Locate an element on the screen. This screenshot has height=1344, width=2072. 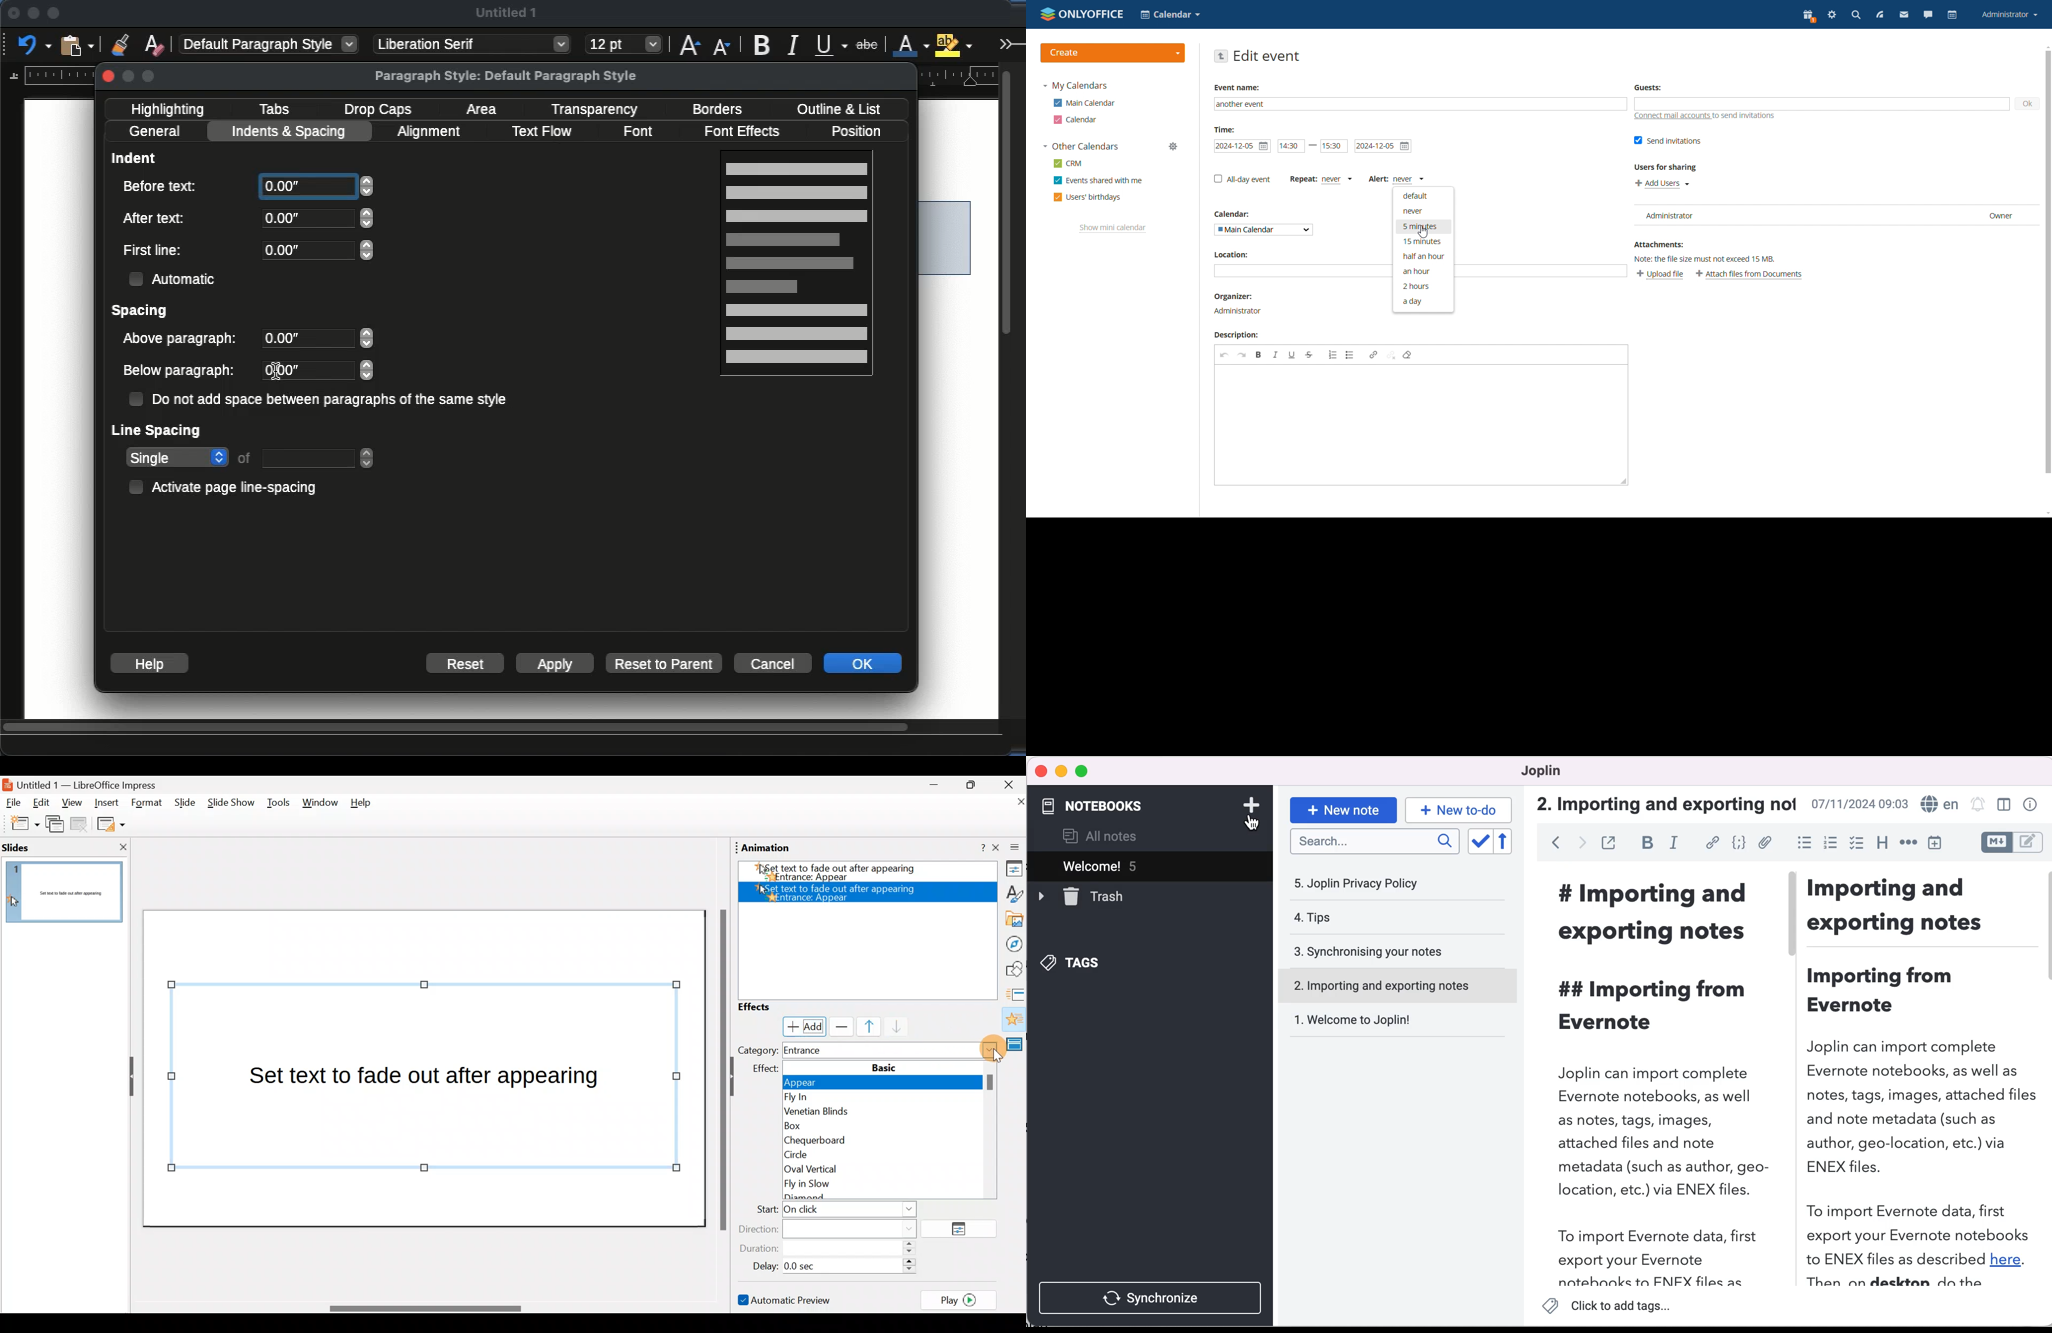
toggle editors is located at coordinates (2012, 844).